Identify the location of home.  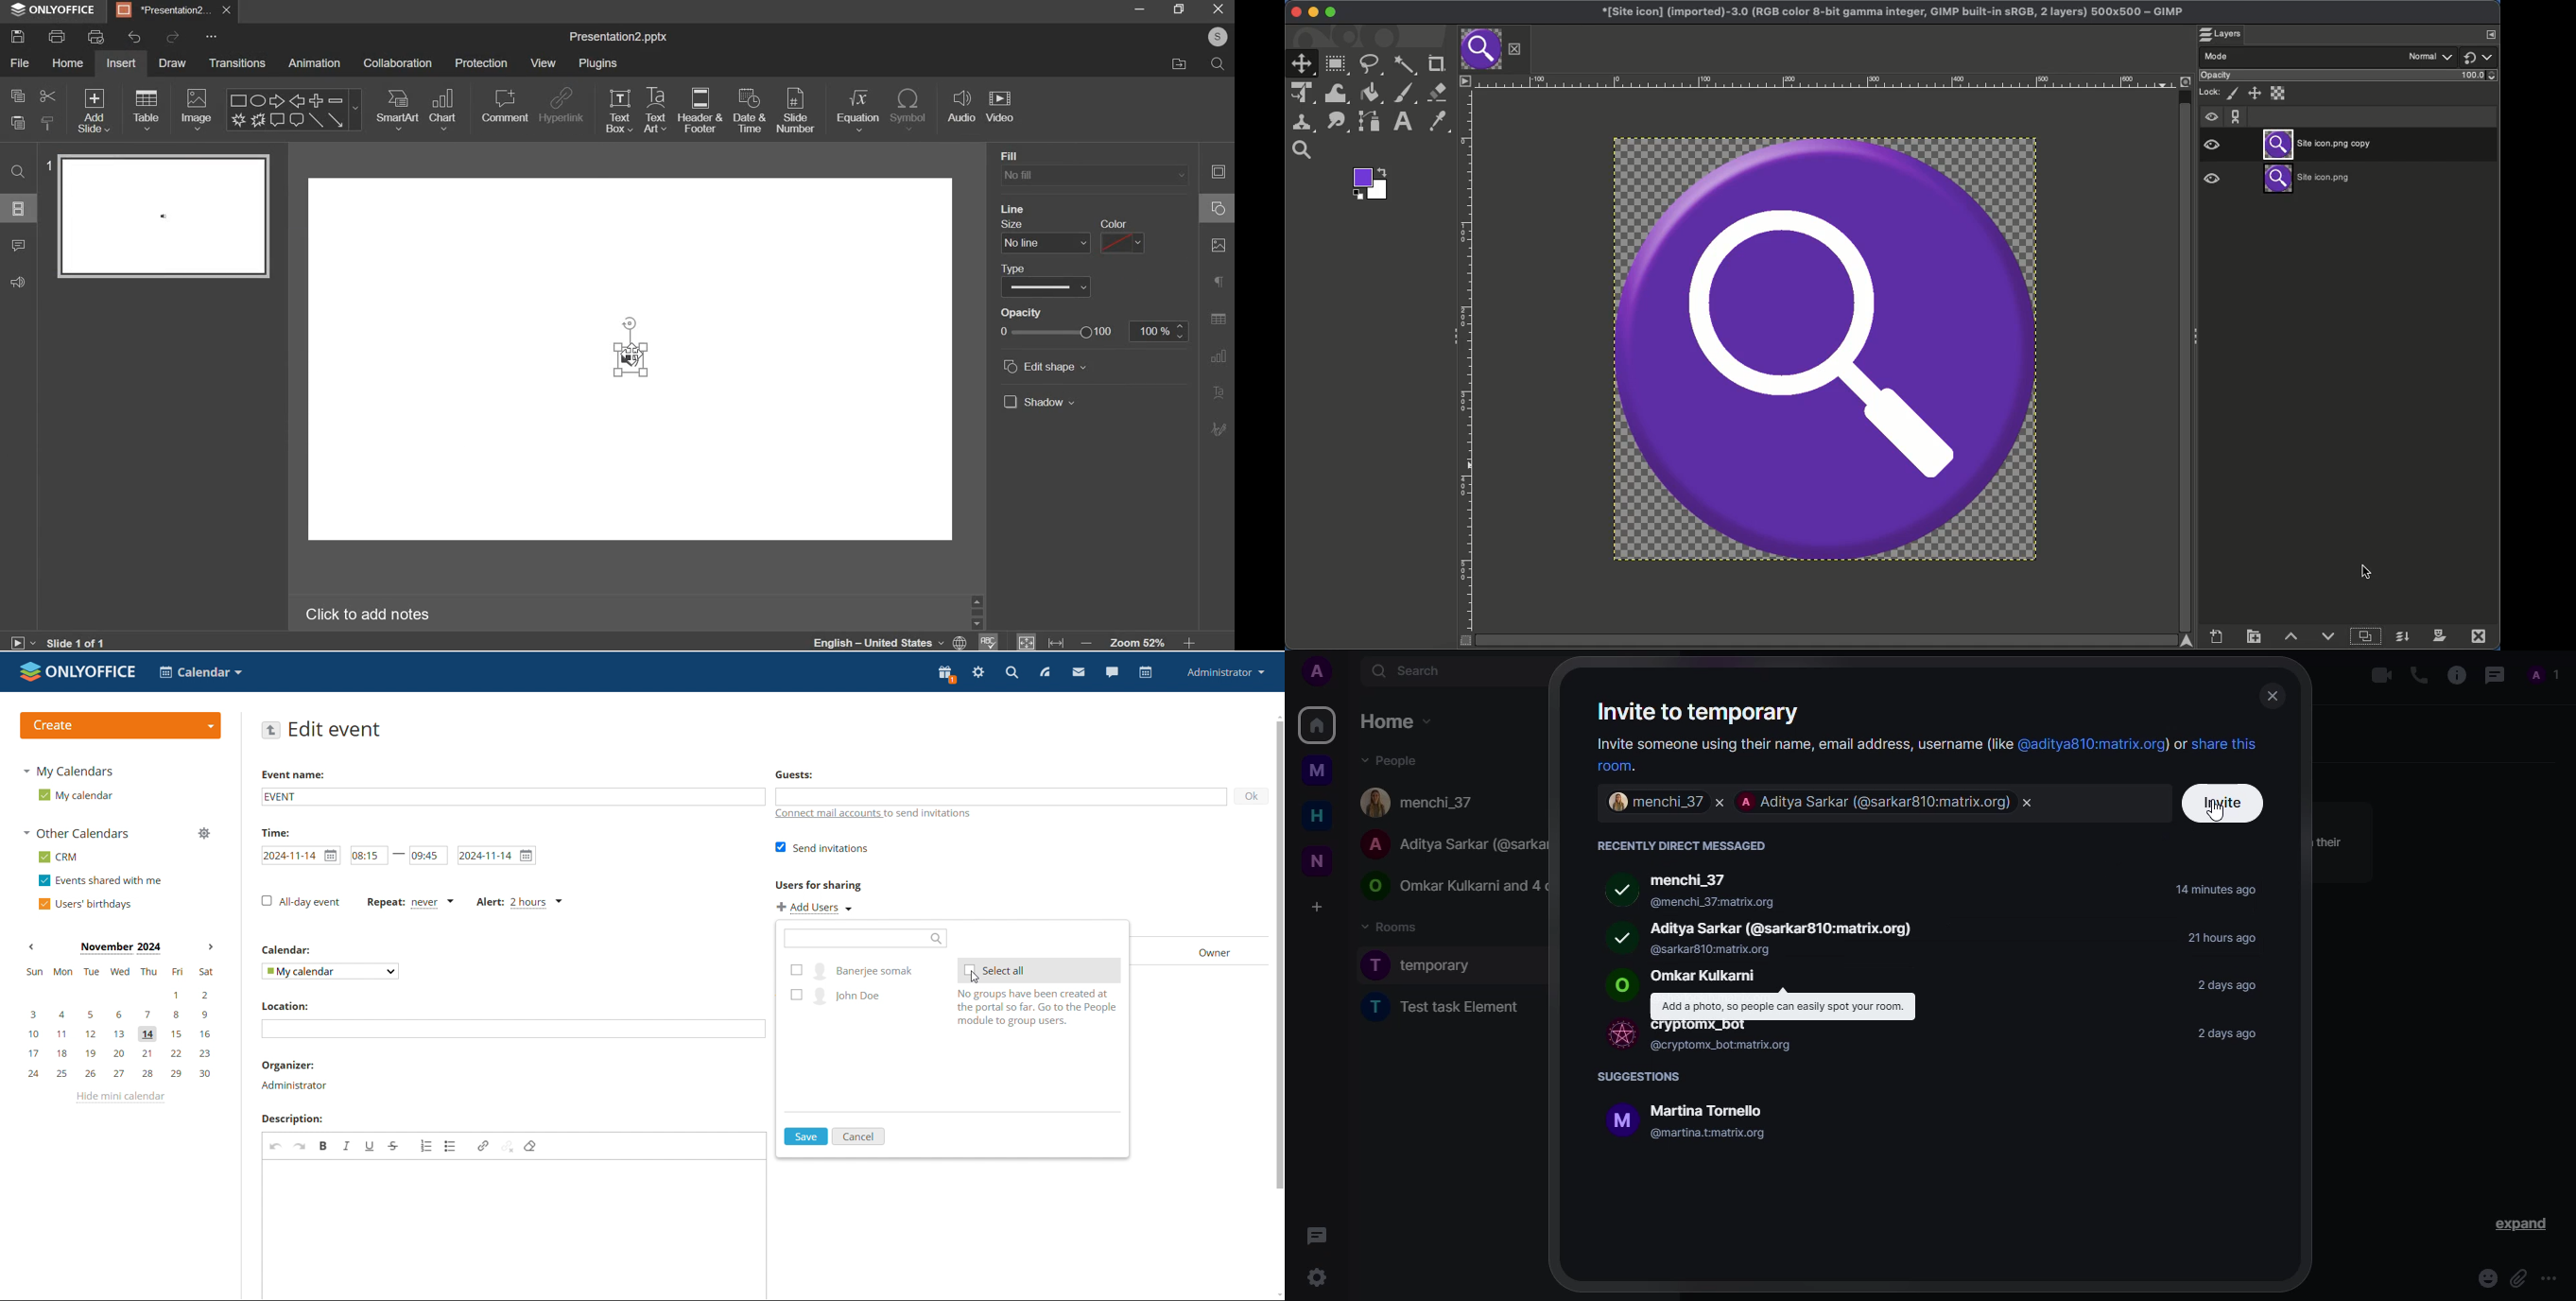
(1316, 724).